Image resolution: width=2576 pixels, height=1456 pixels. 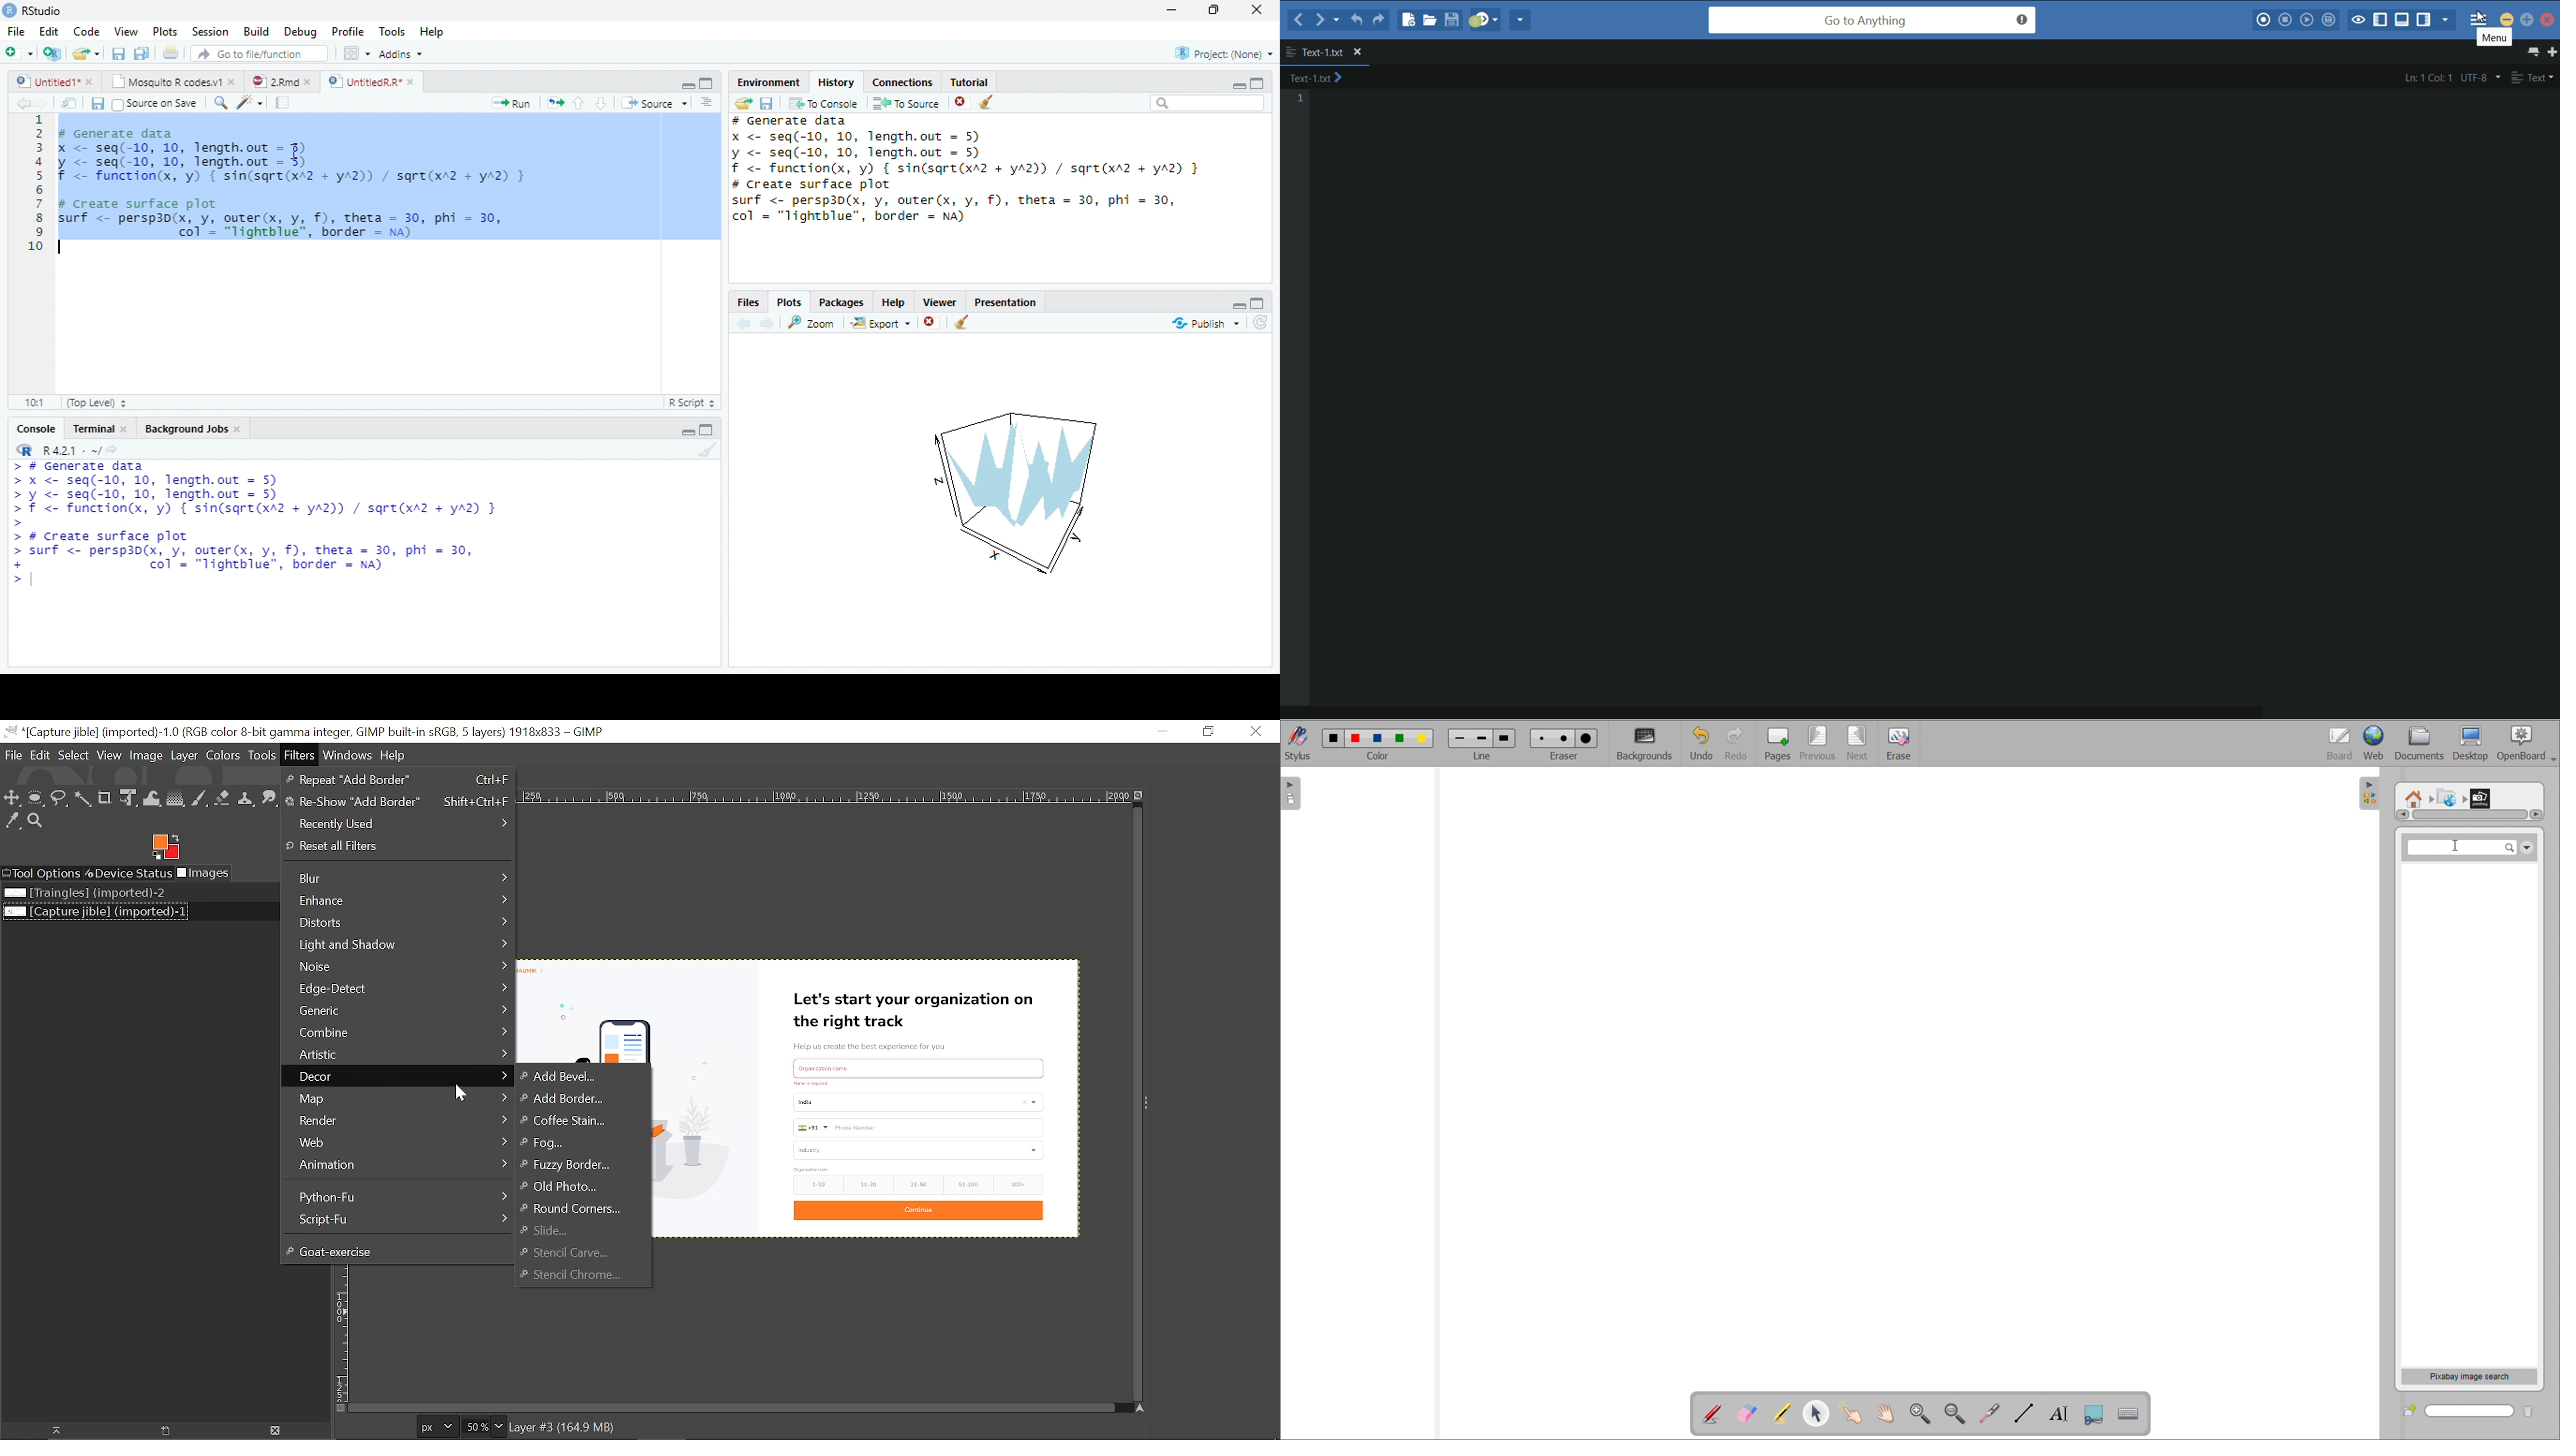 What do you see at coordinates (261, 526) in the screenshot?
I see `> # Generate data

> x <- seq(-10, 10, length. out = 5)

>y <- seq(-10, 10, length.out = 5)

> f < function(x, y) { sin(sart(xA2 + yA2)) / sart(xr2 + ya2) }
>

> # create surface plot

> surf <- persp3d(x, y, outer (x, y, f), theta = 30, phi = 30,

+ col = “Tightbiue®, border = Na)

>|` at bounding box center [261, 526].